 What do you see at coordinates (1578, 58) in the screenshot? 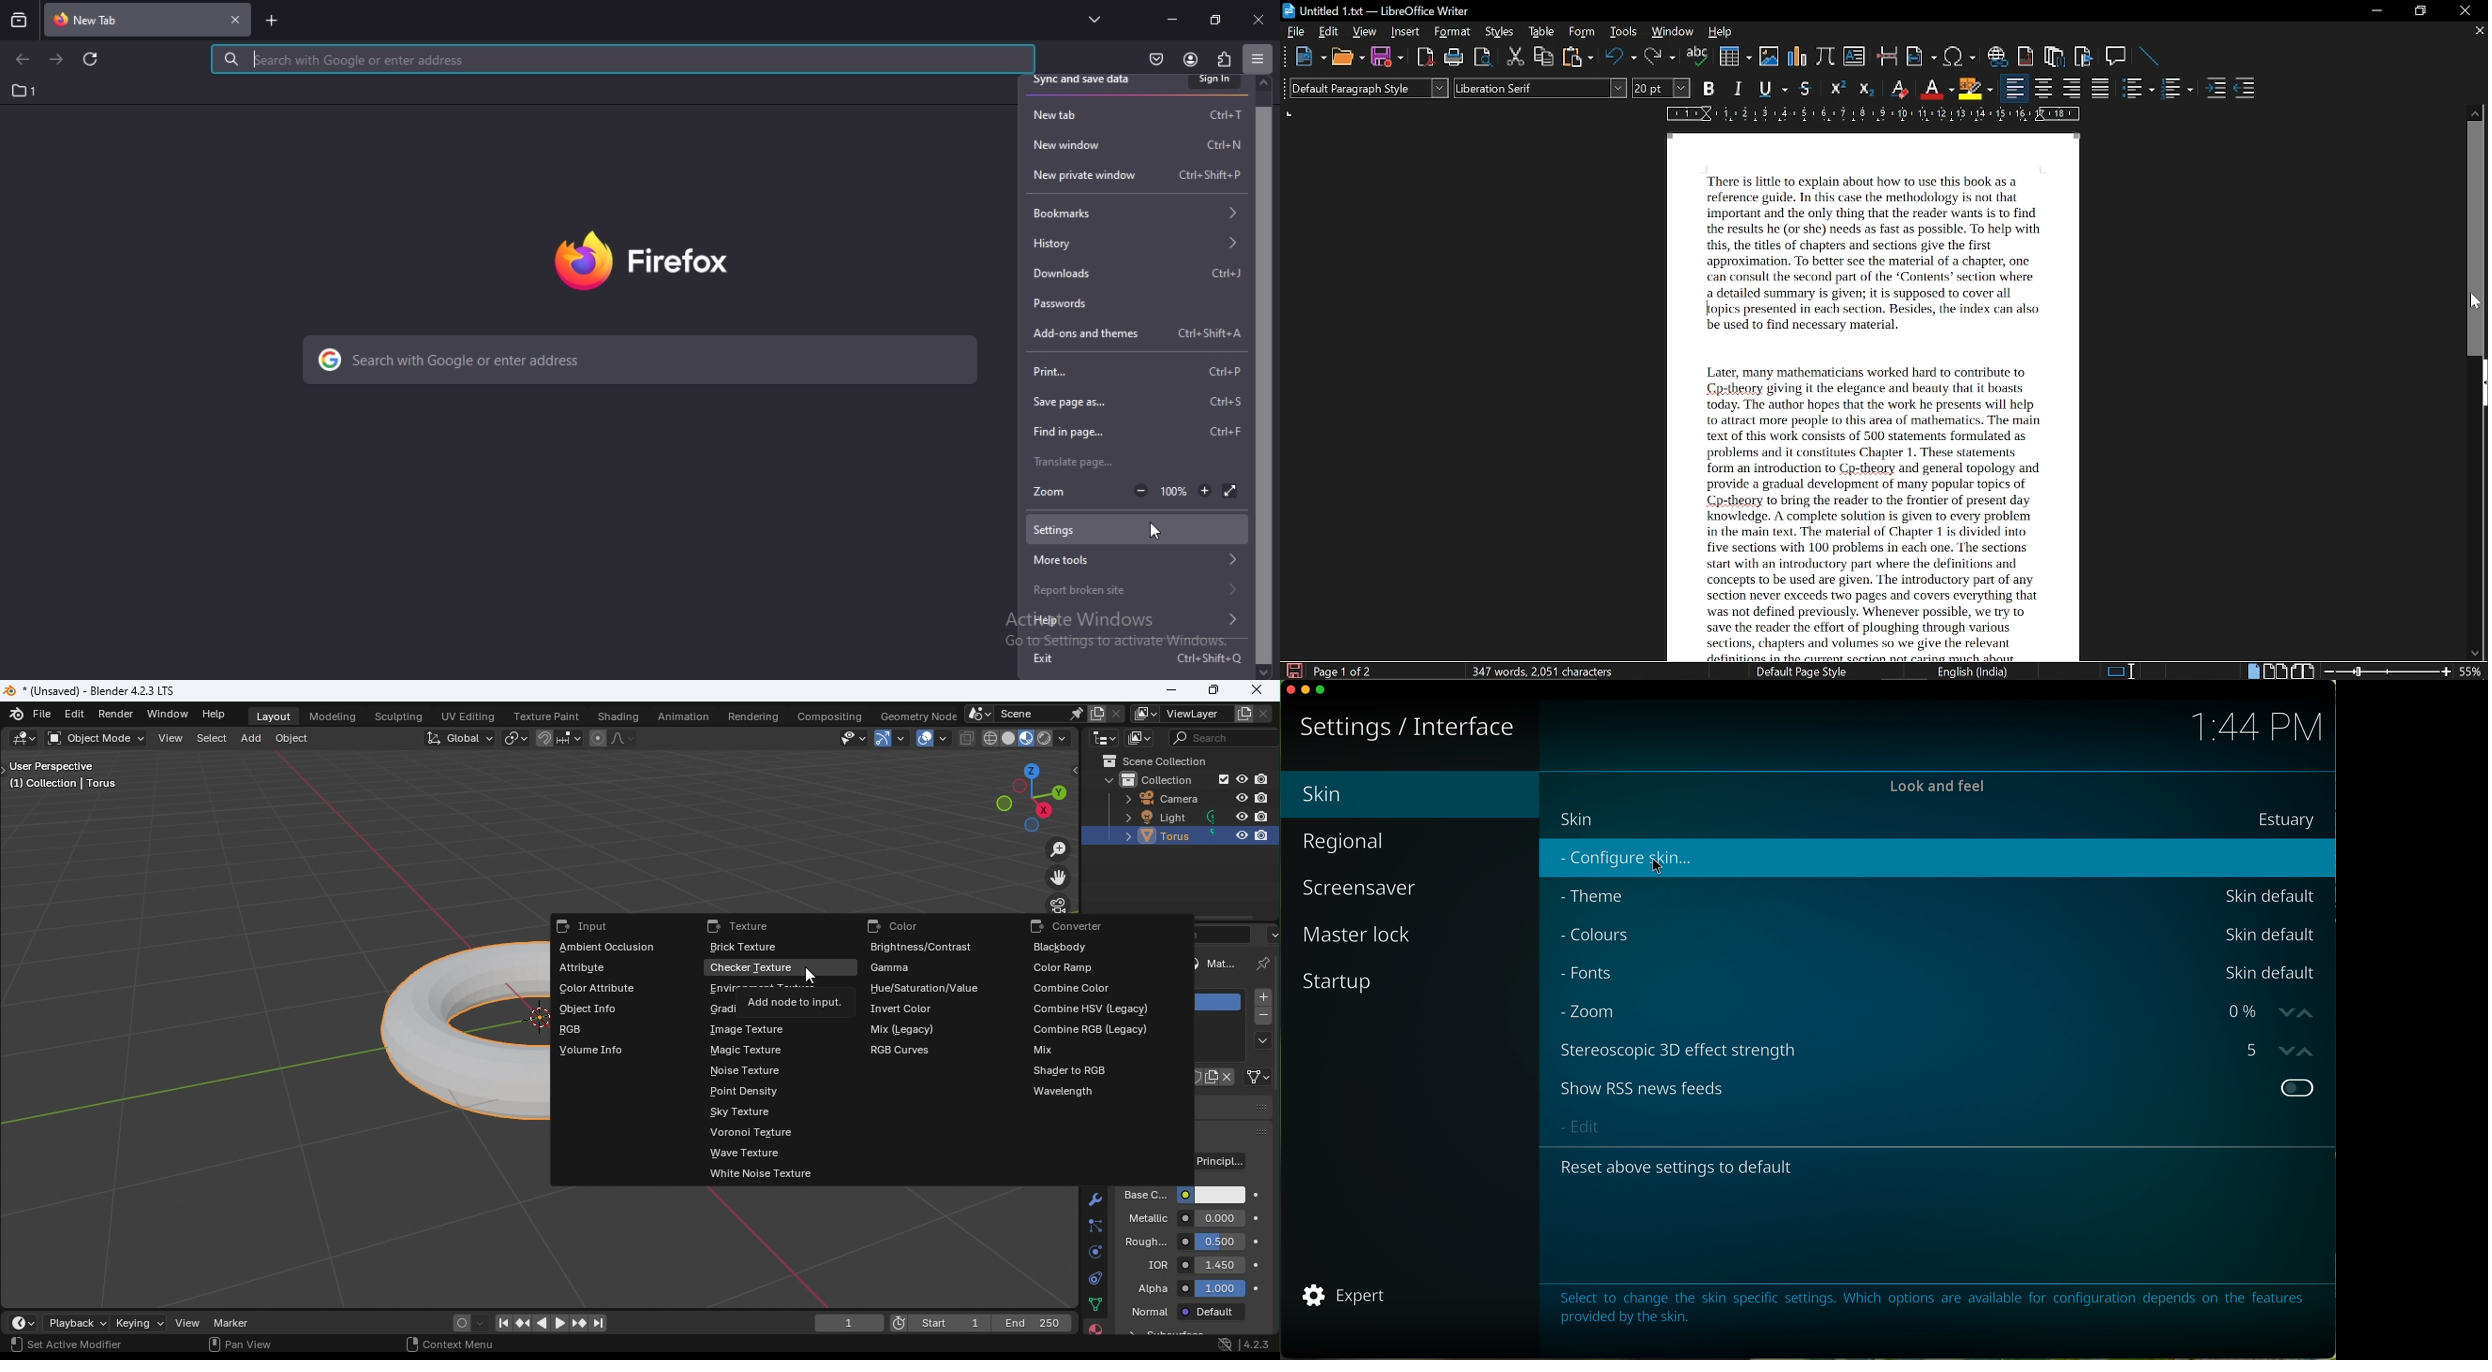
I see `paste` at bounding box center [1578, 58].